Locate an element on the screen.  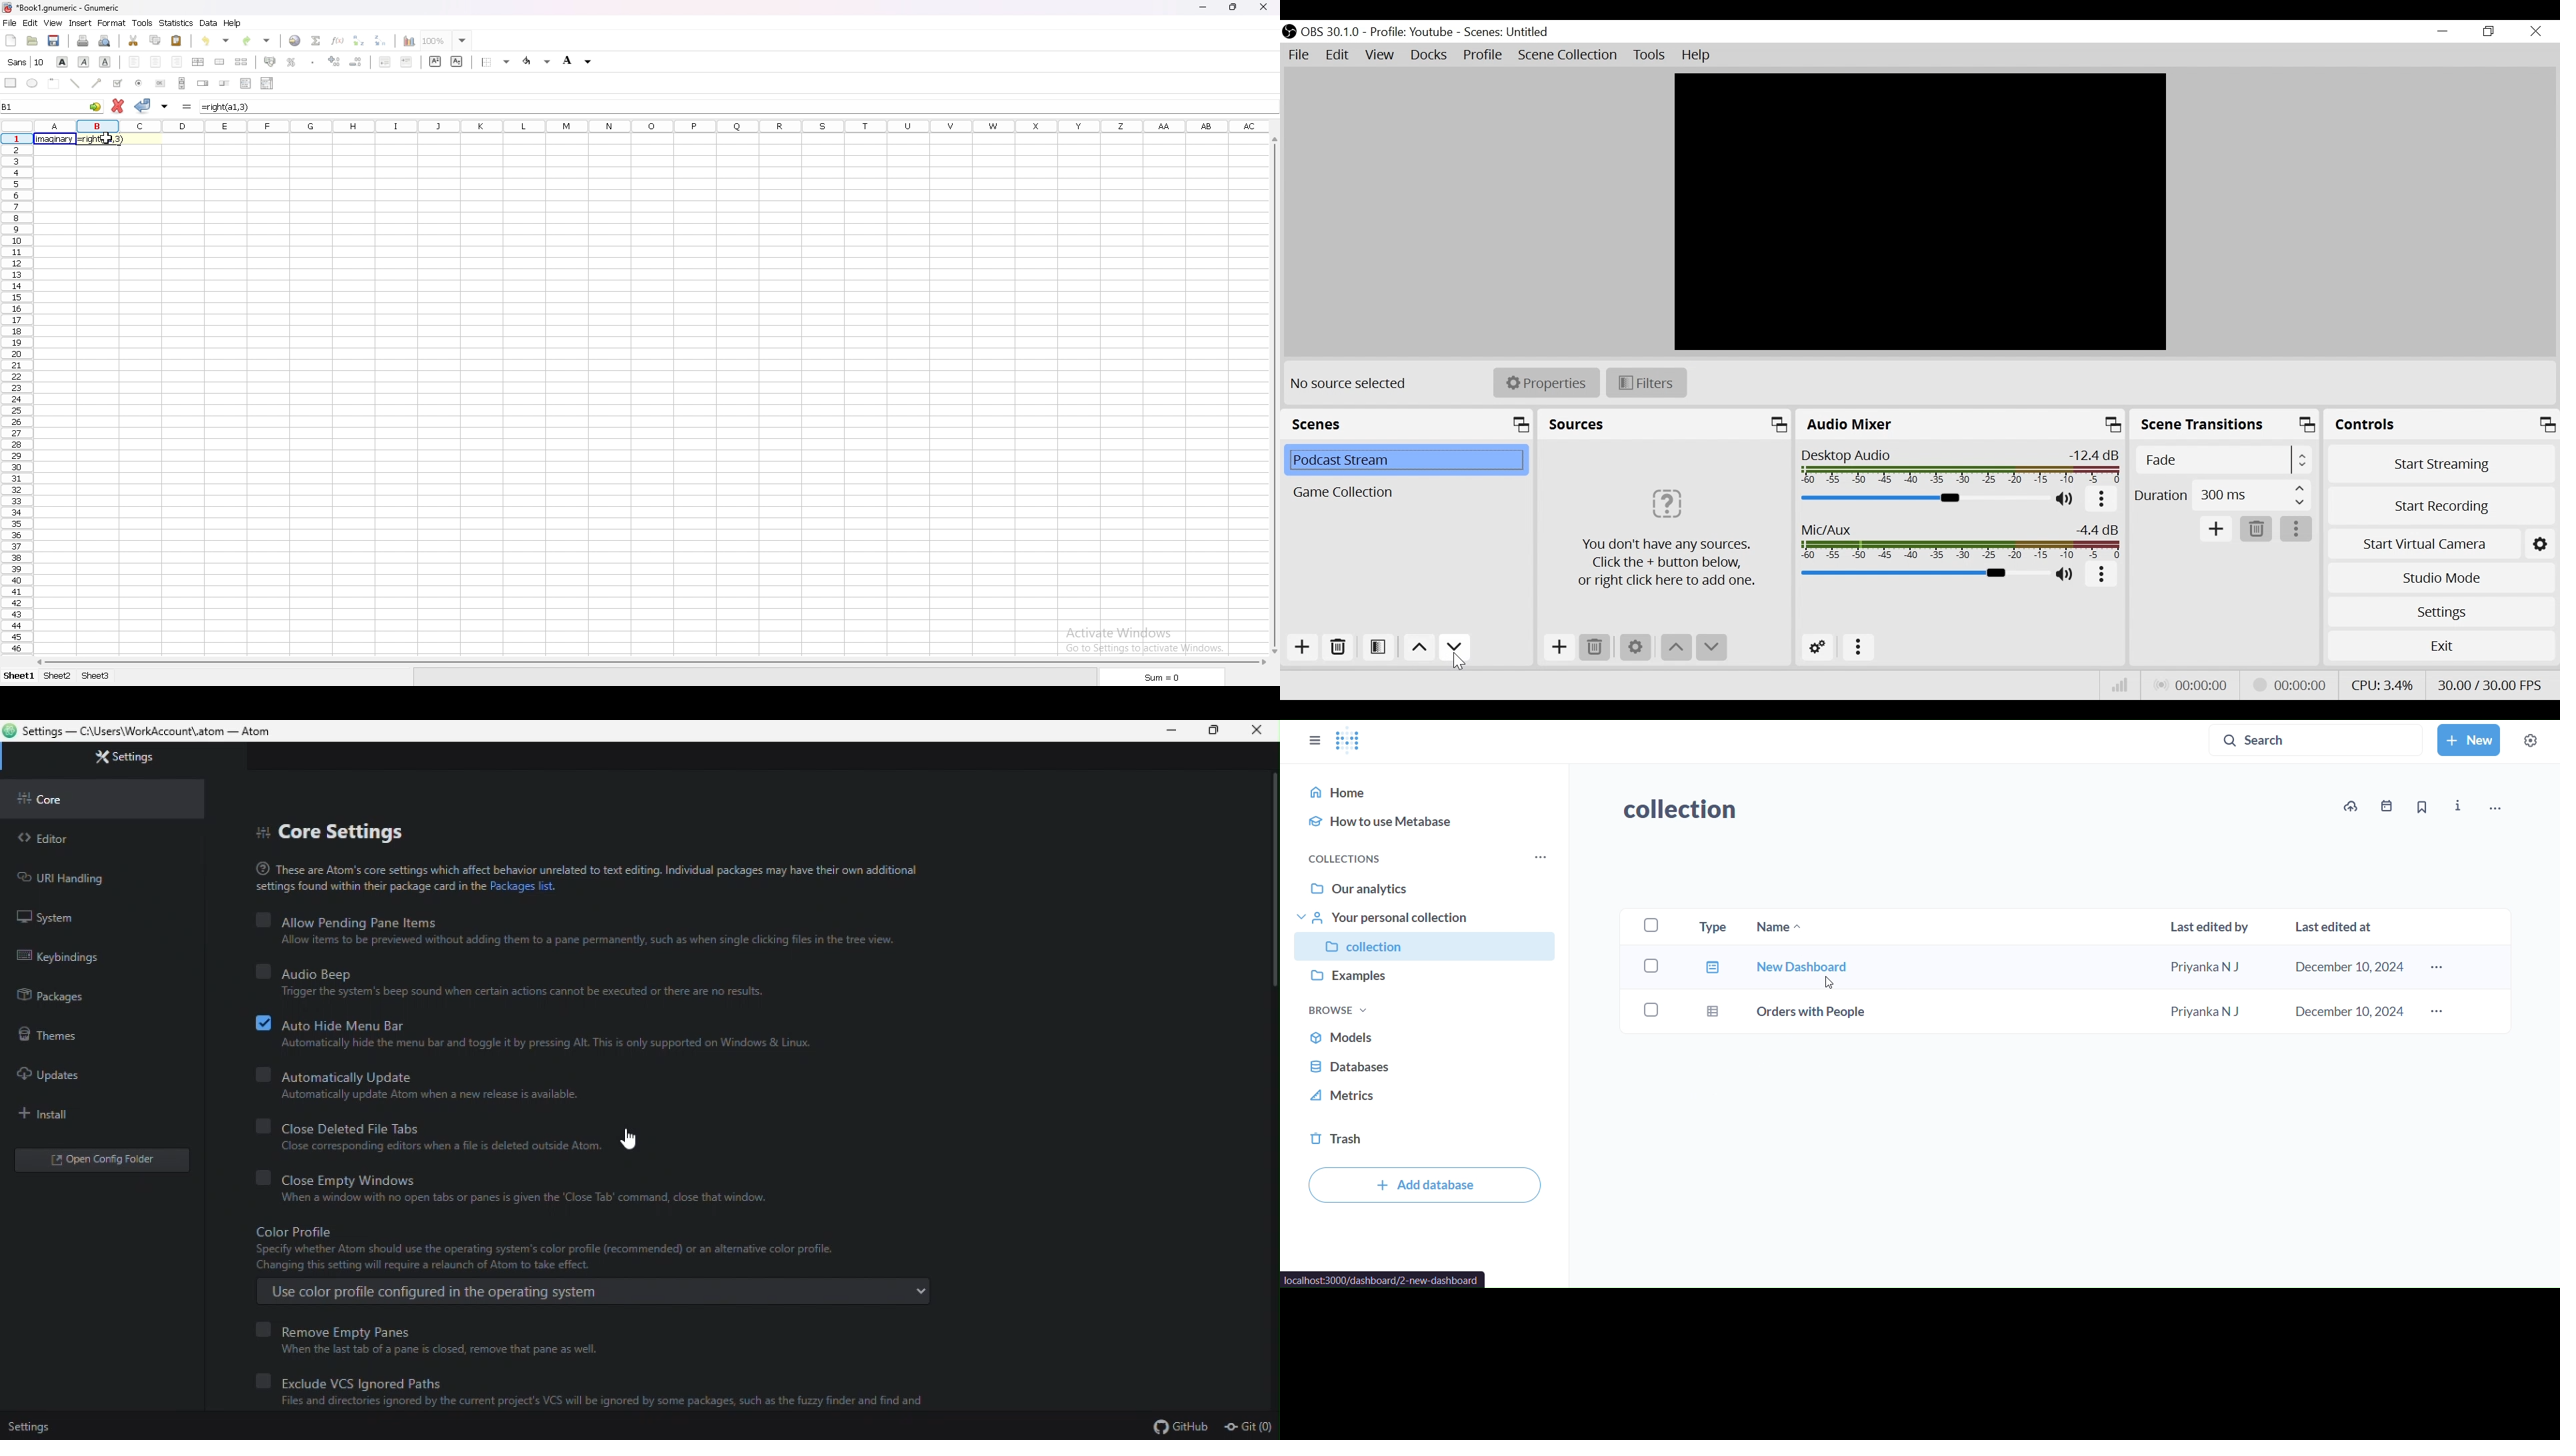
System is located at coordinates (98, 912).